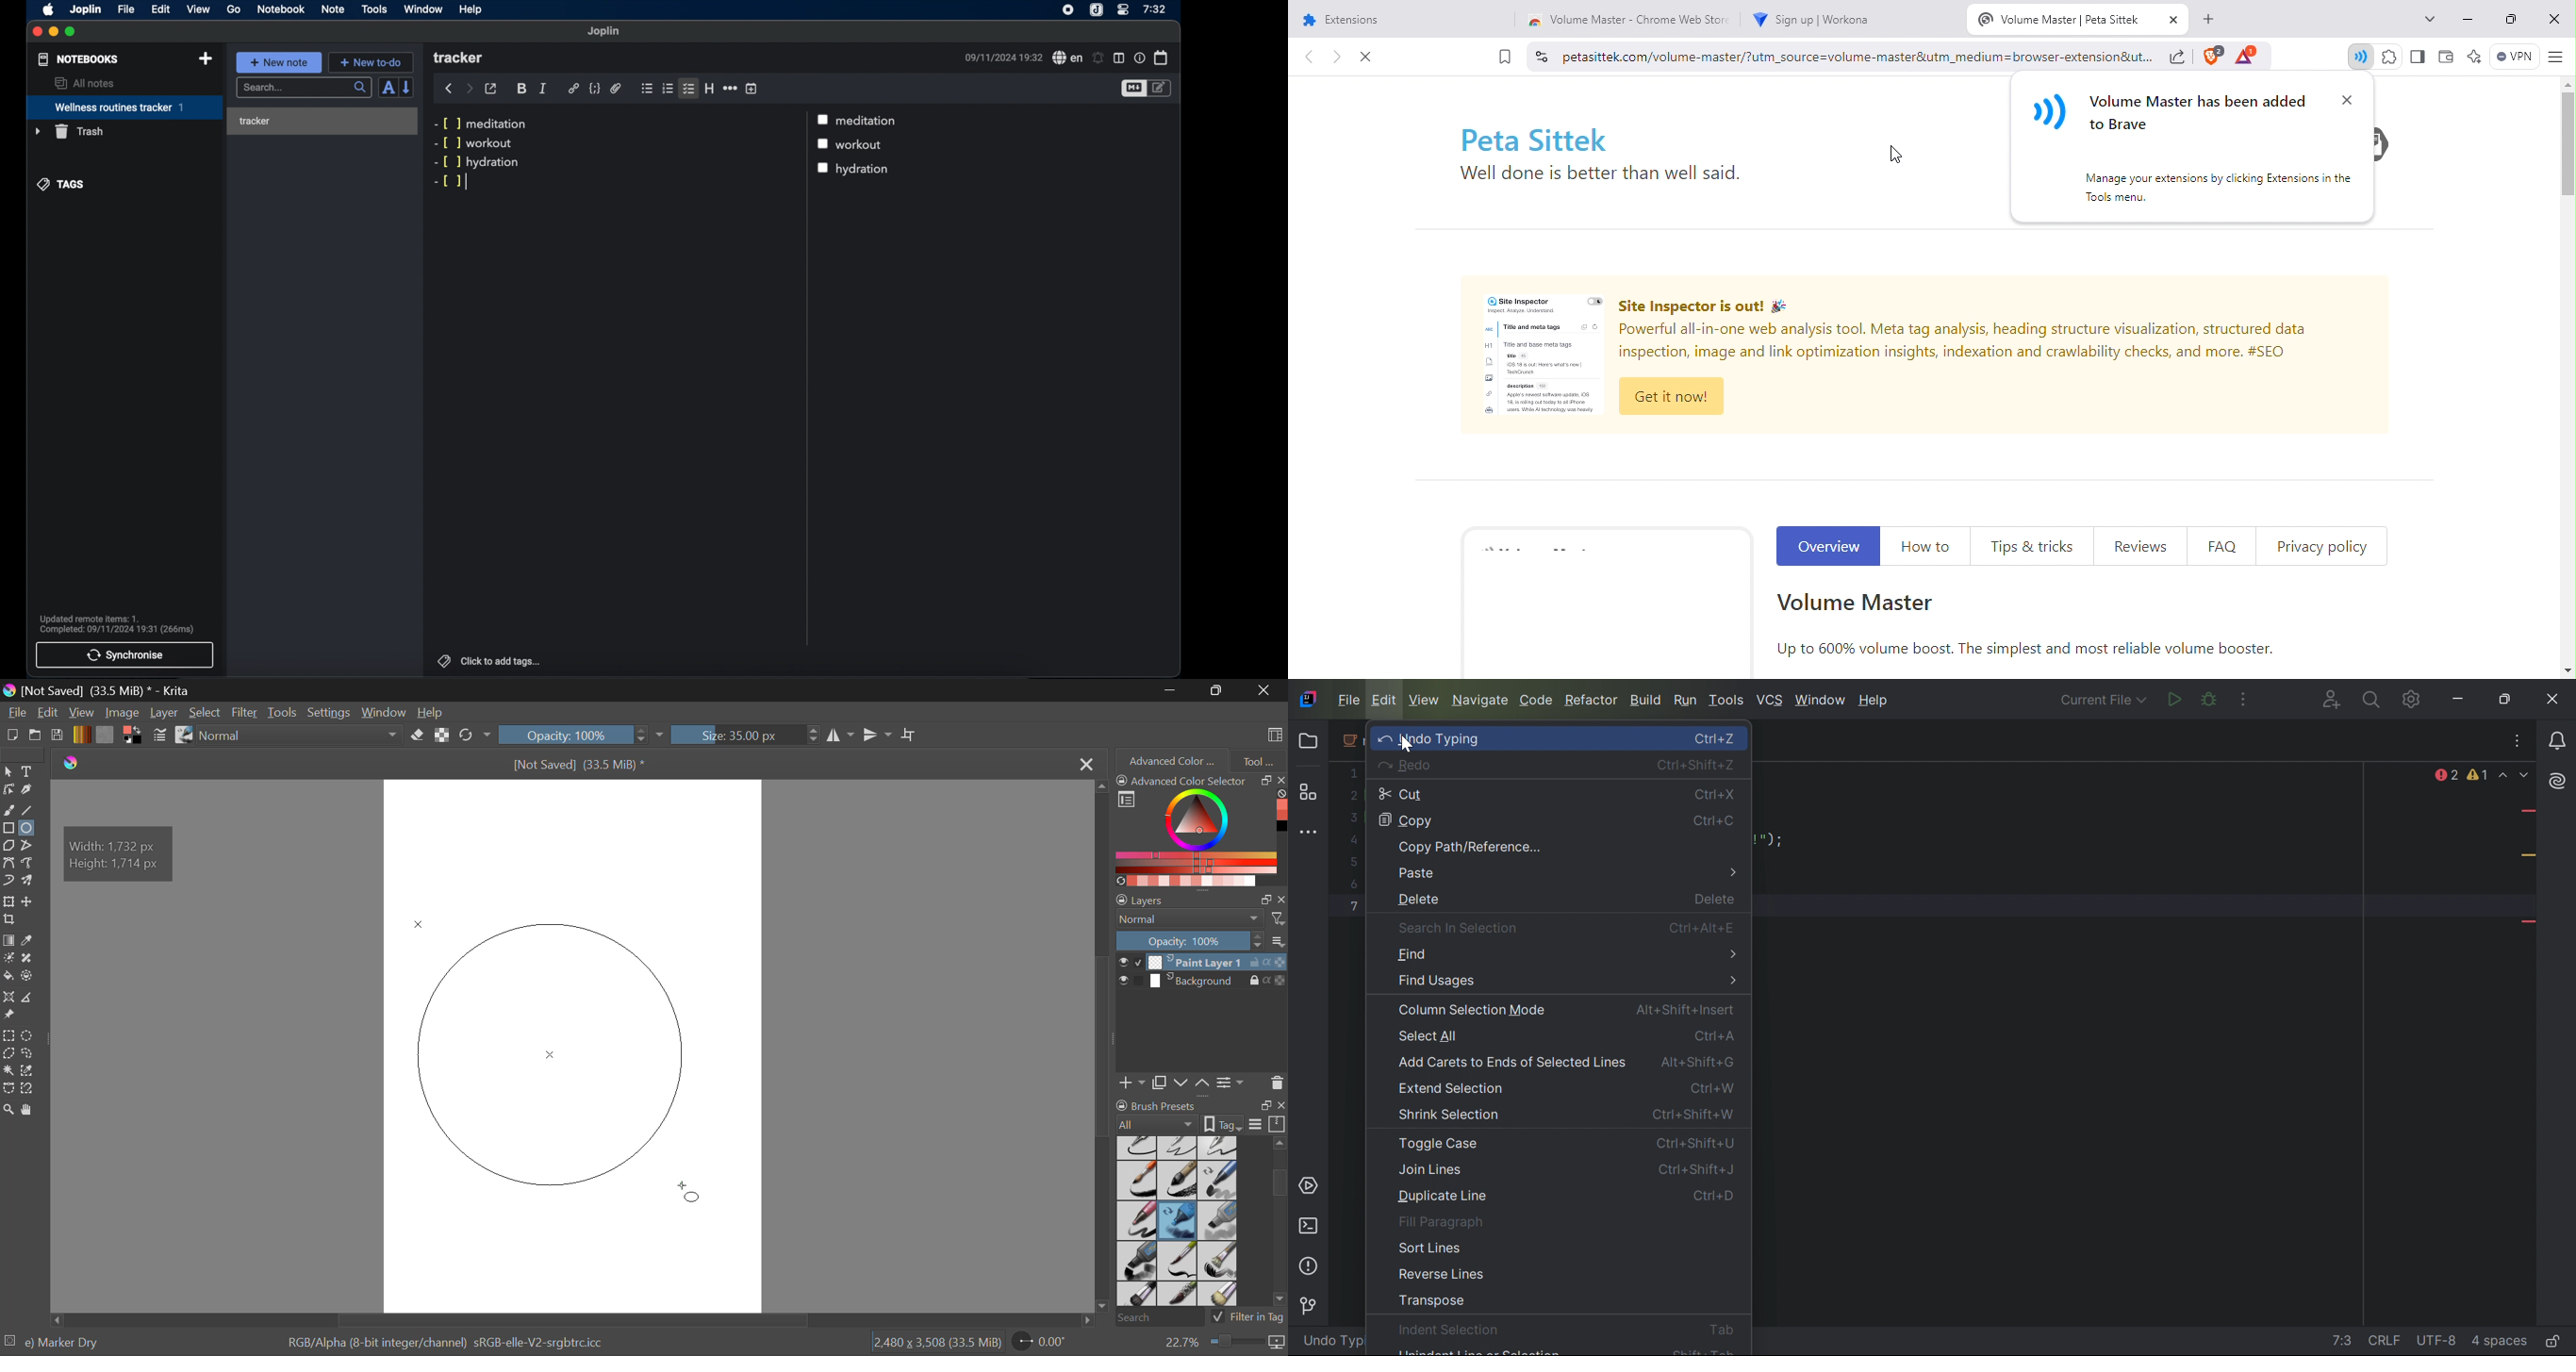 This screenshot has width=2576, height=1372. Describe the element at coordinates (450, 182) in the screenshot. I see `-[ ]` at that location.